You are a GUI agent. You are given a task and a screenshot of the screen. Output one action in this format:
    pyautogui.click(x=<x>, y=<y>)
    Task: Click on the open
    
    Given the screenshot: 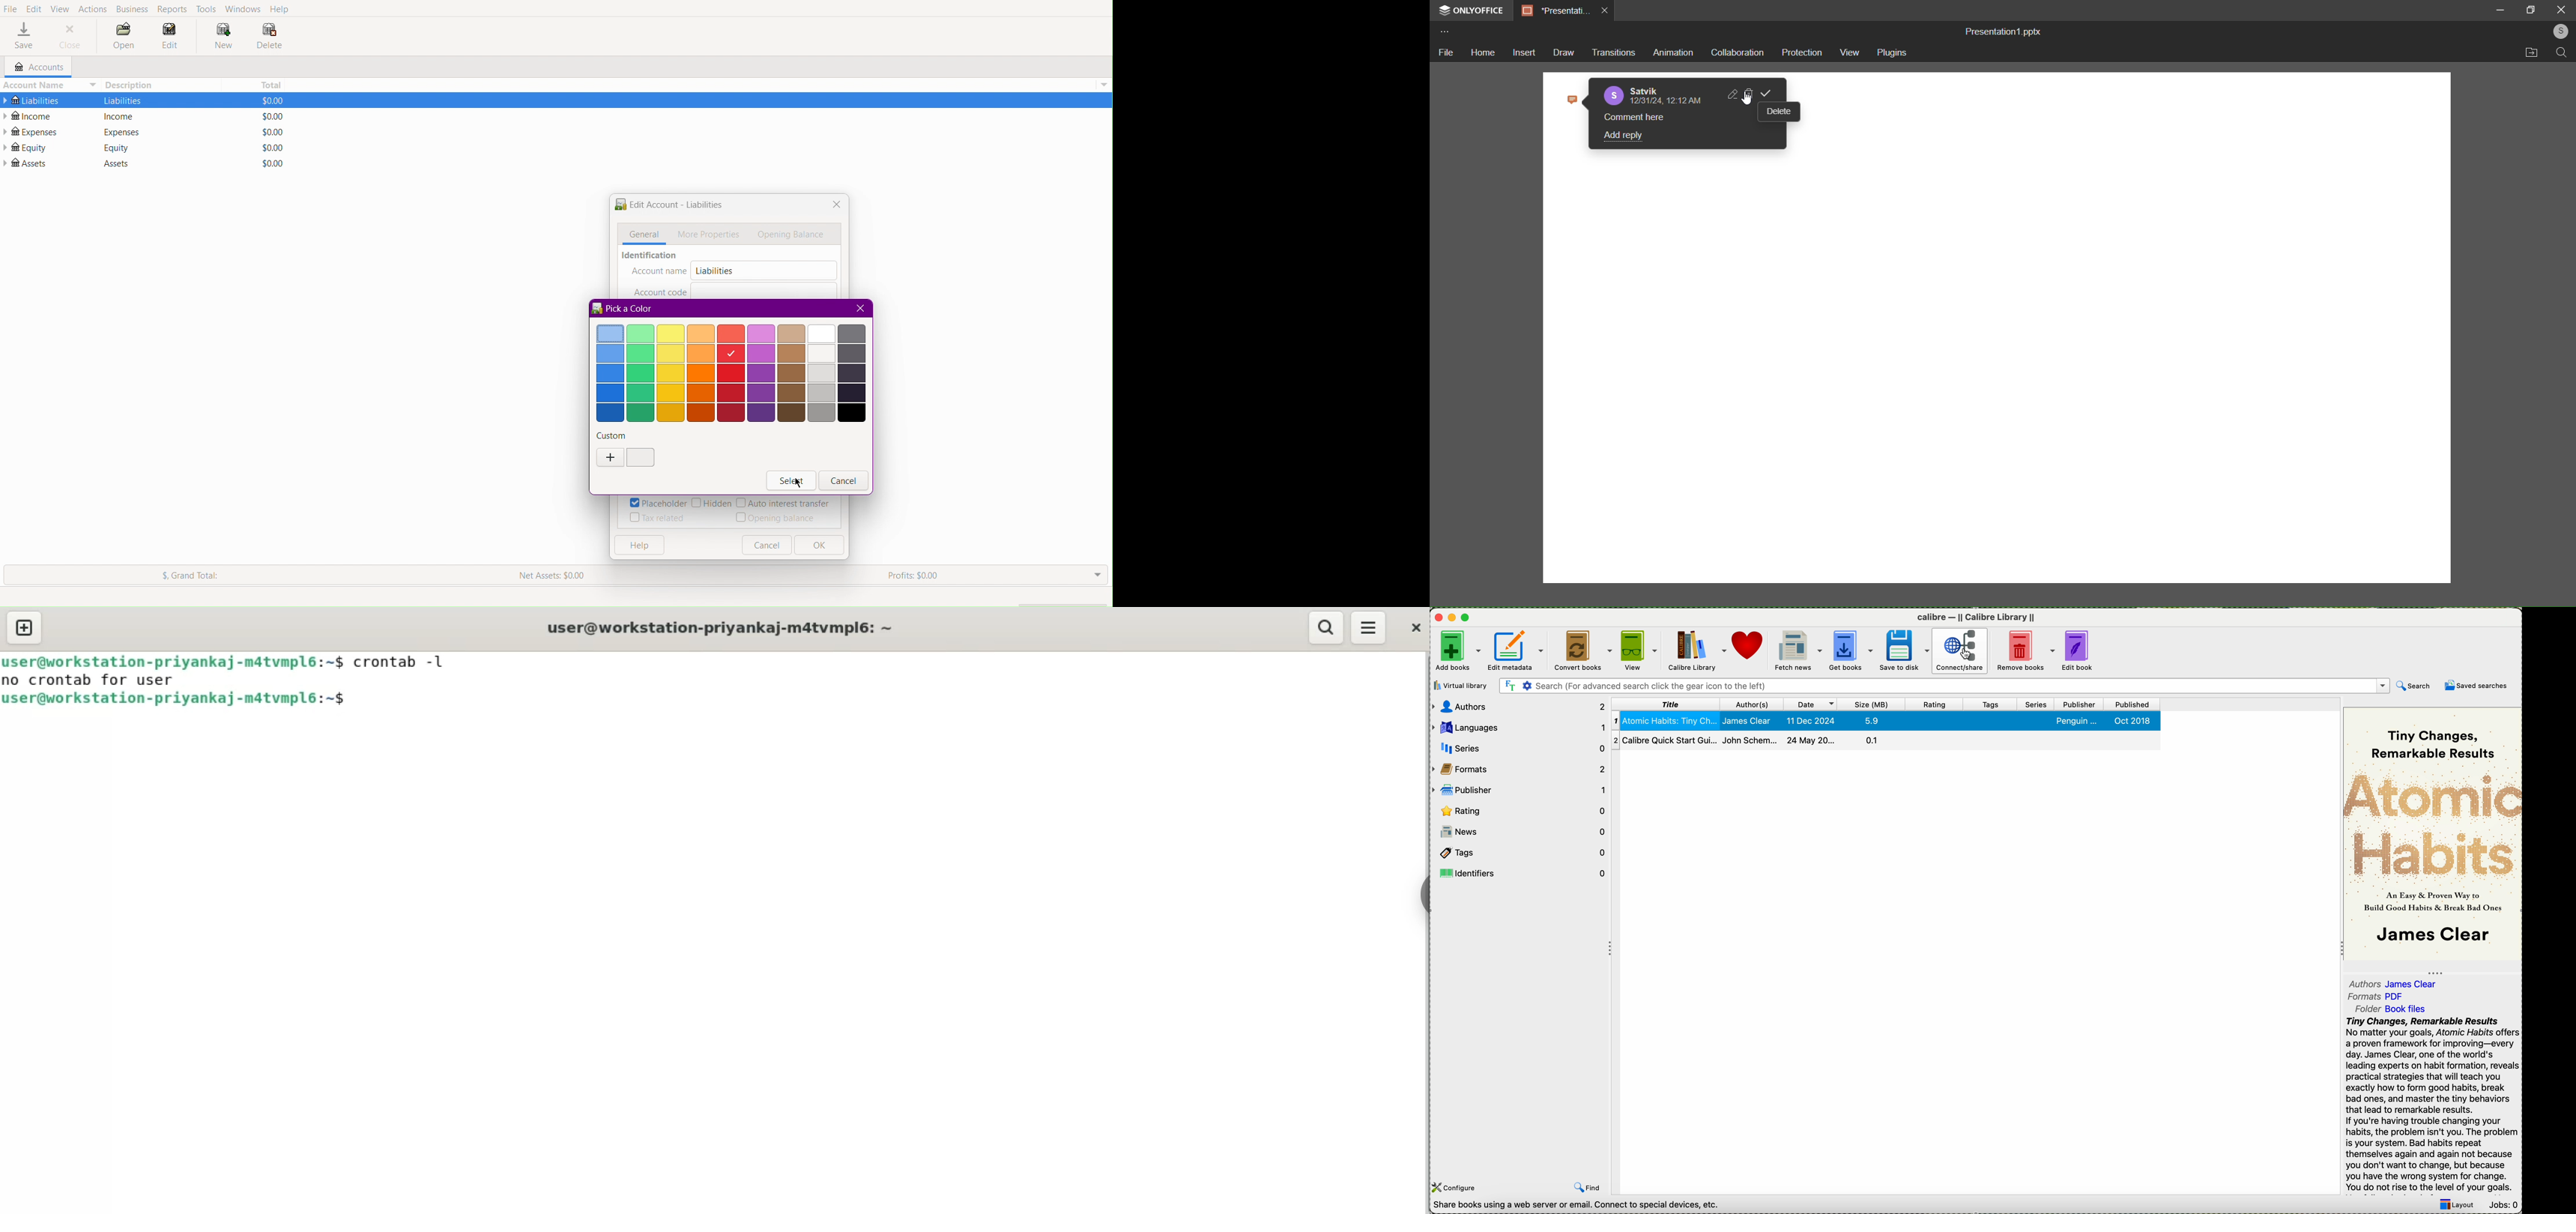 What is the action you would take?
    pyautogui.click(x=2533, y=53)
    